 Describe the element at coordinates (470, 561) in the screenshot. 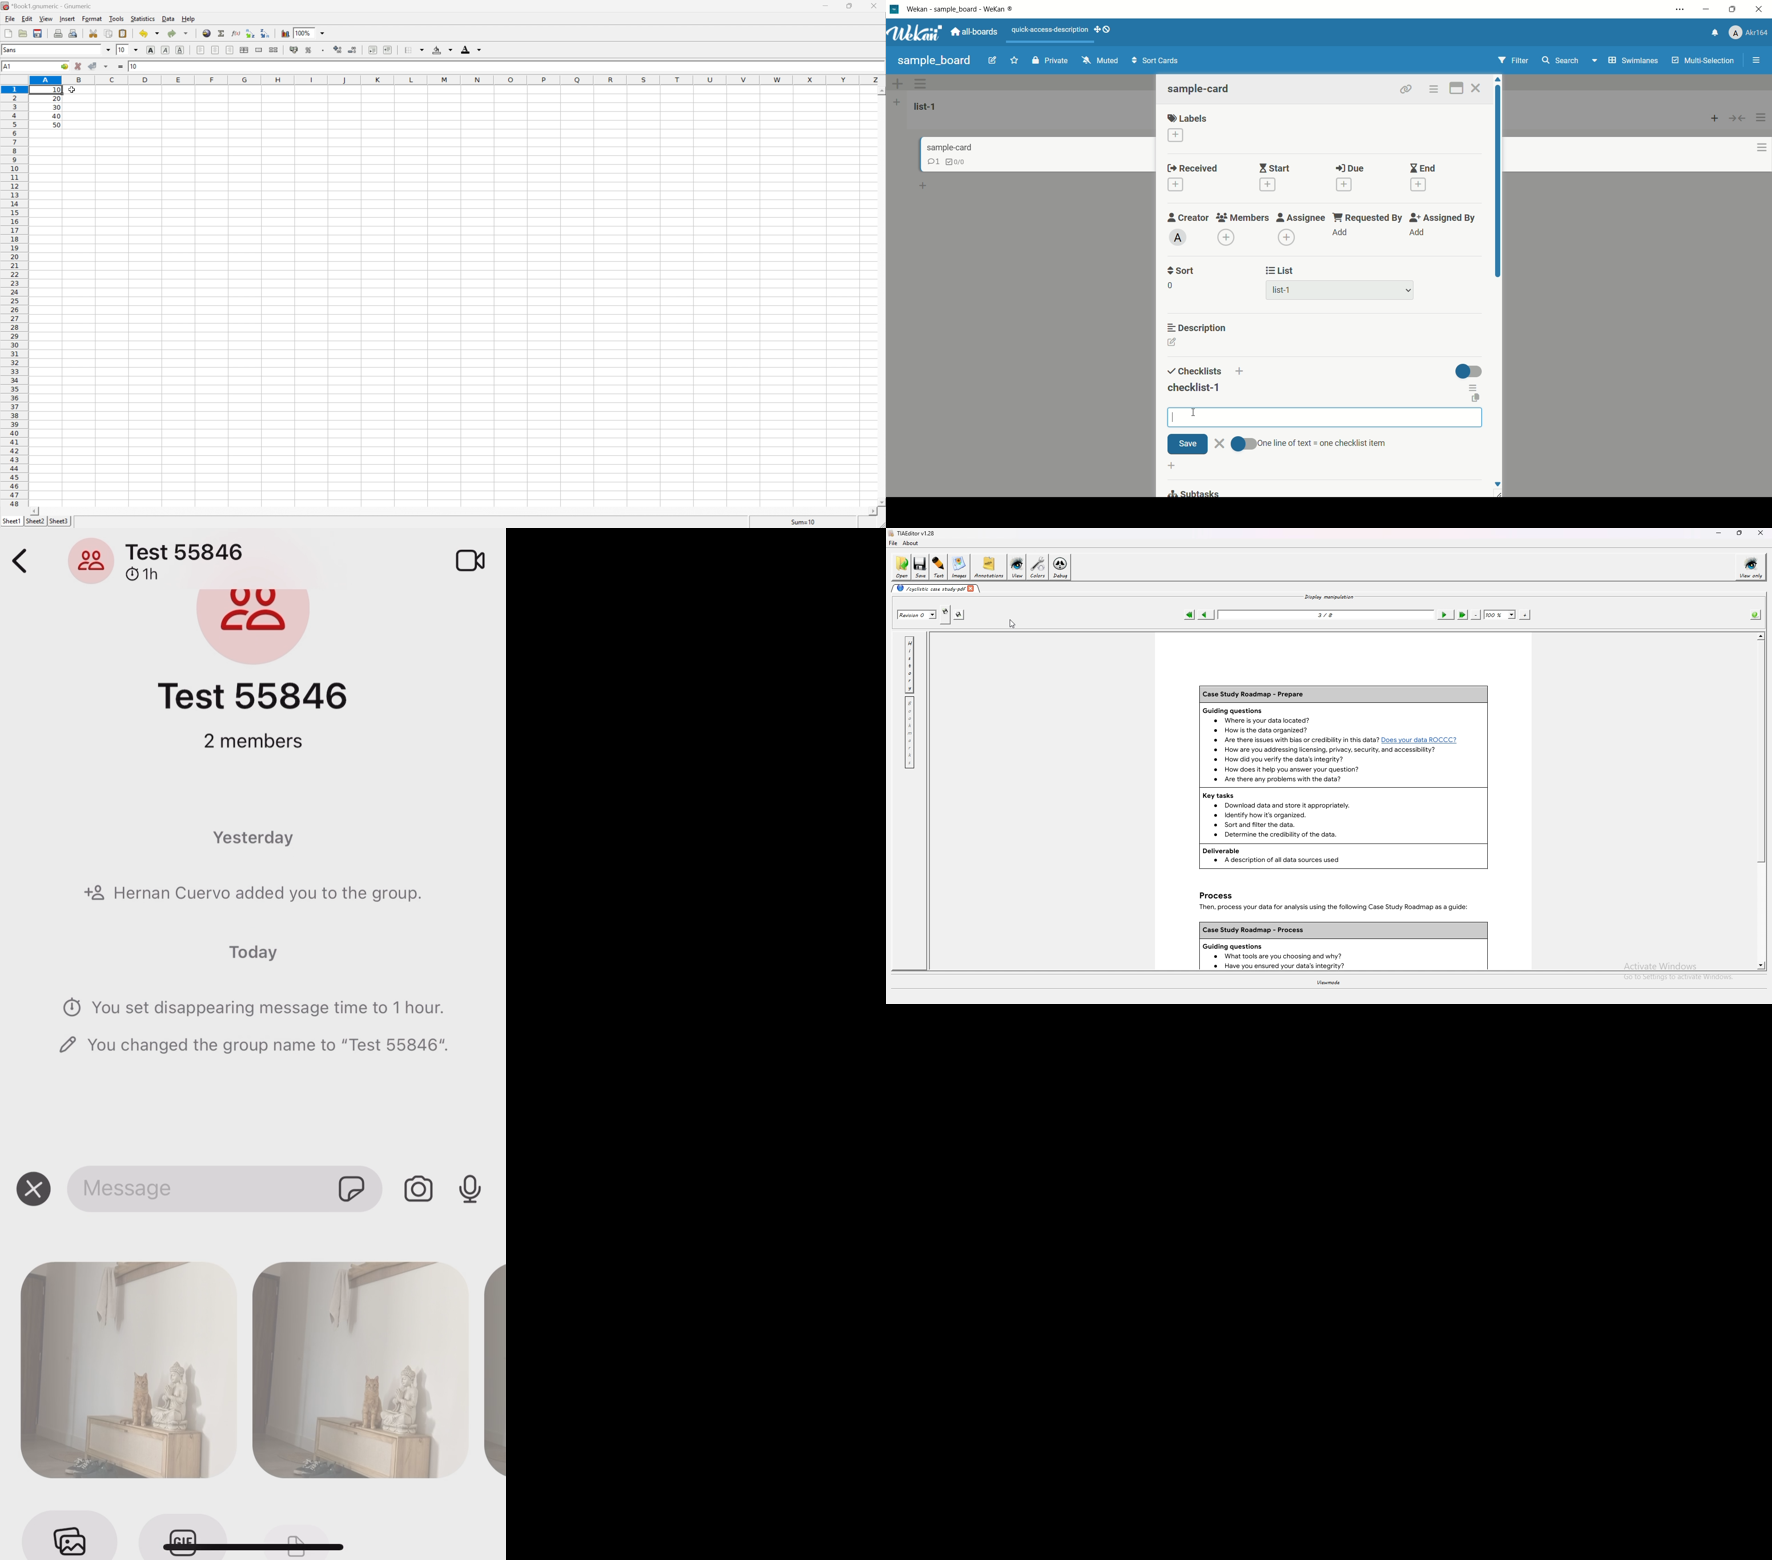

I see `video call` at that location.